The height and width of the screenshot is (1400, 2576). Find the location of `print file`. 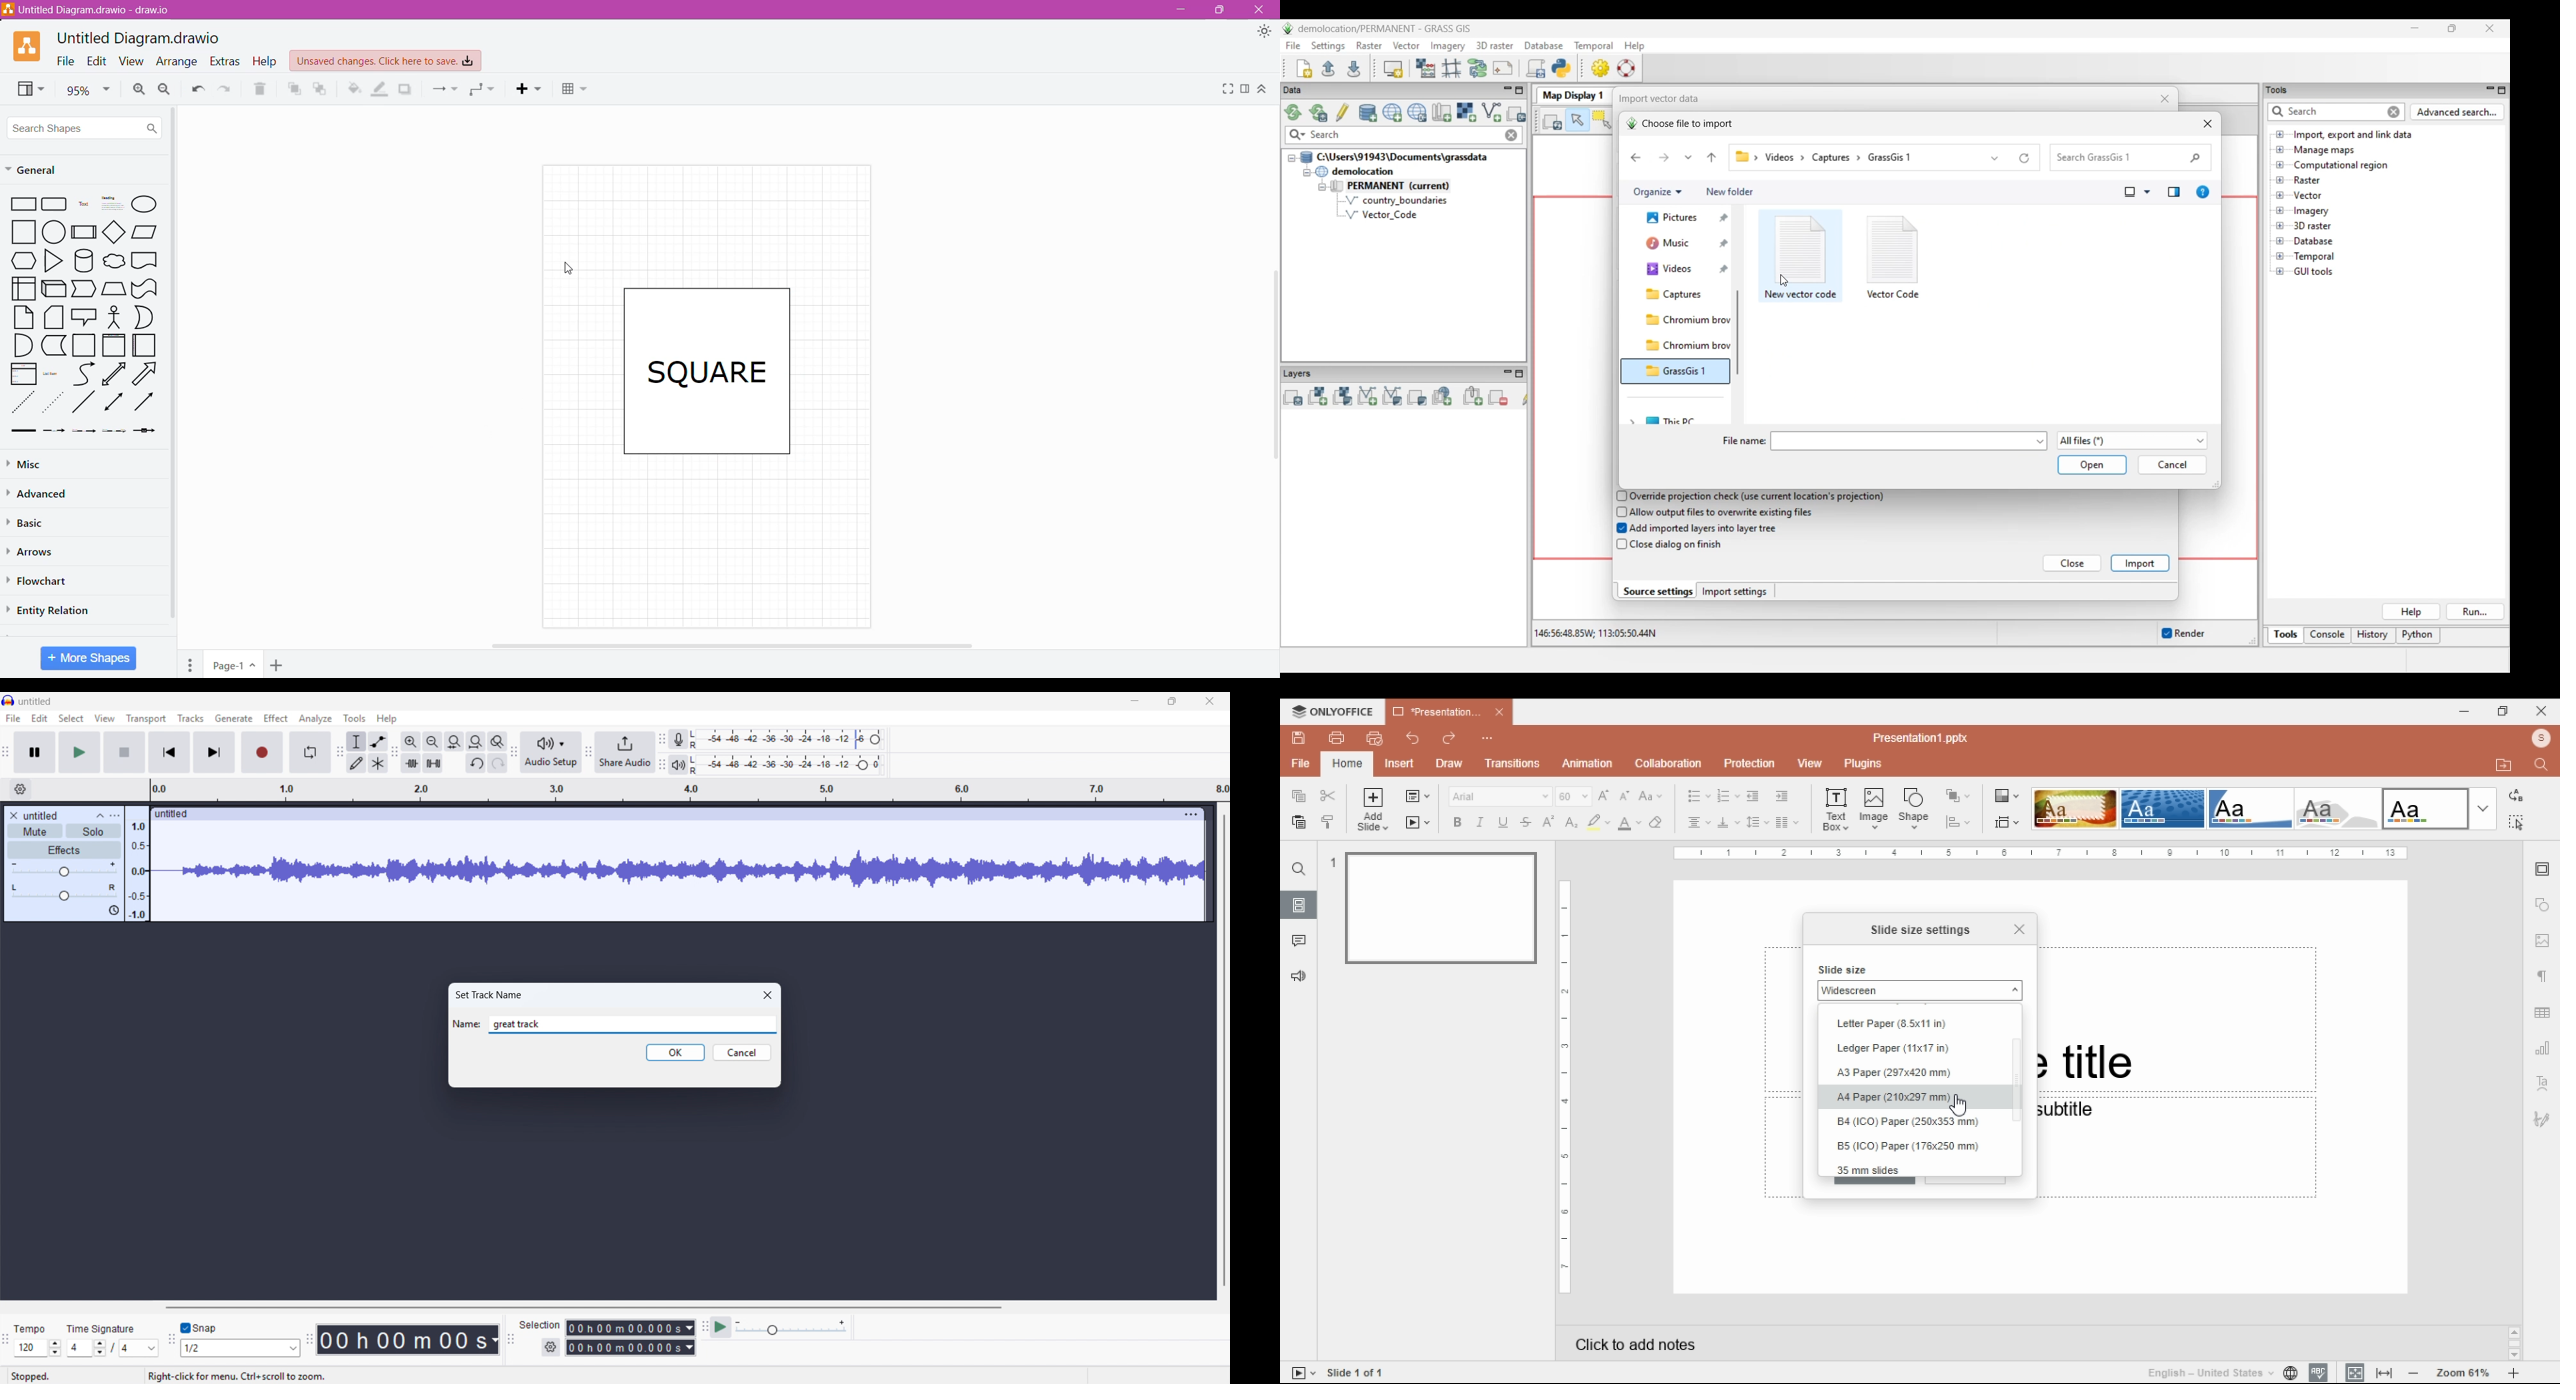

print file is located at coordinates (1337, 738).